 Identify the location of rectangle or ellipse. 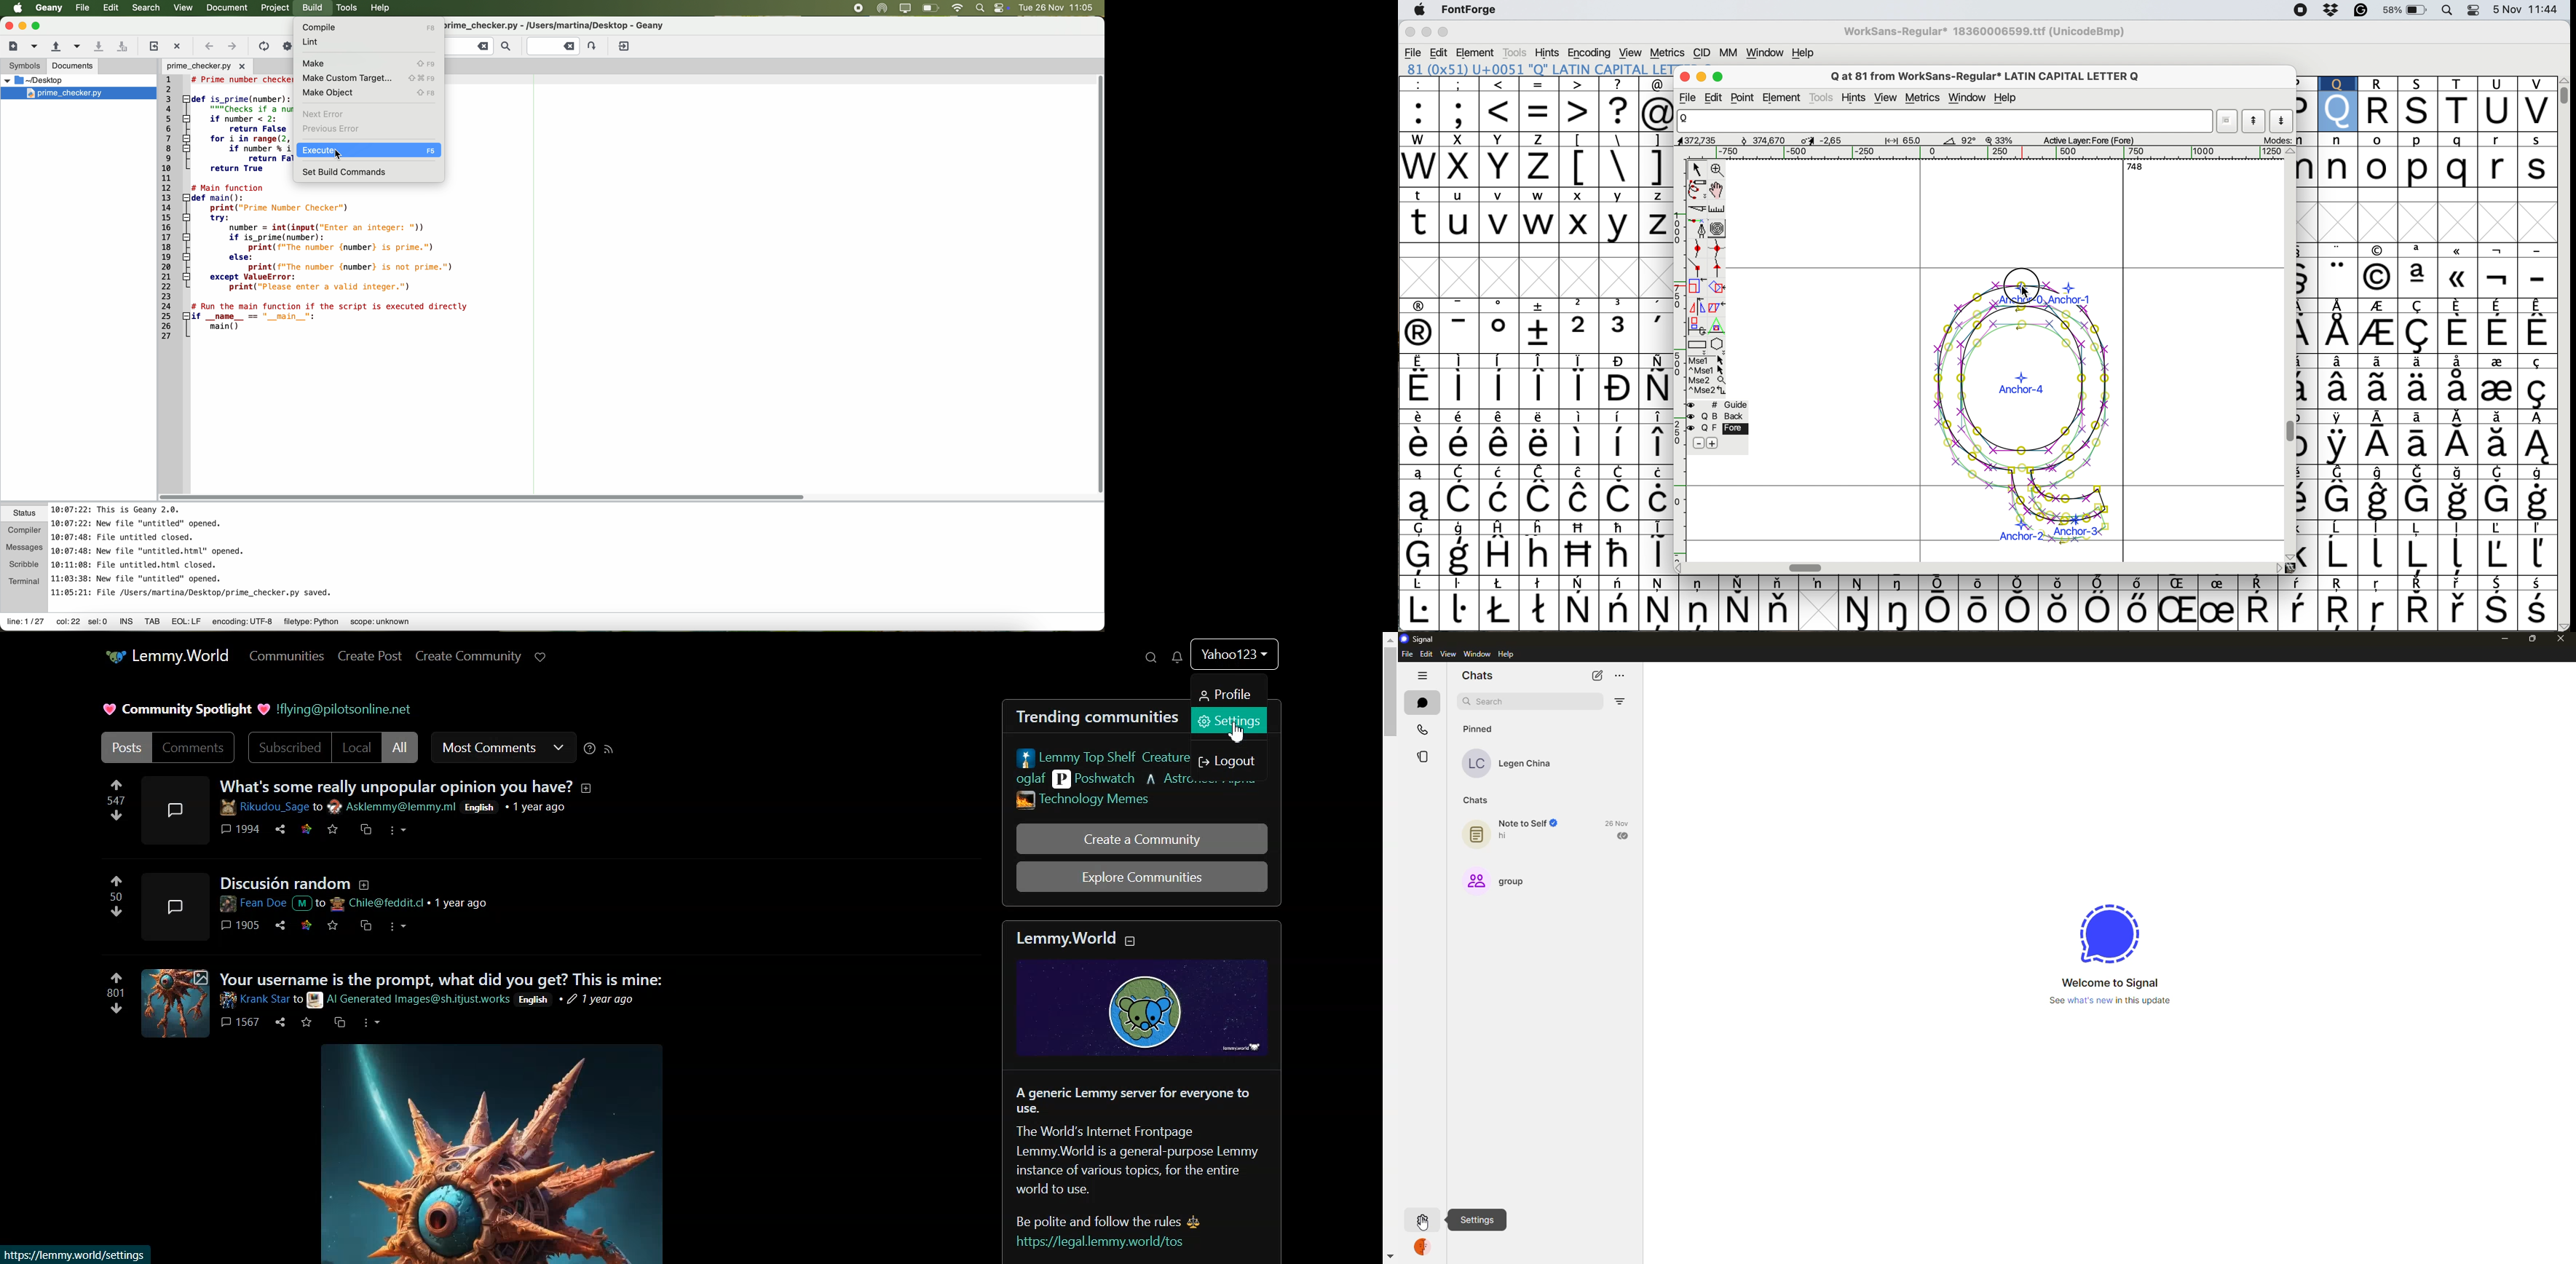
(1698, 347).